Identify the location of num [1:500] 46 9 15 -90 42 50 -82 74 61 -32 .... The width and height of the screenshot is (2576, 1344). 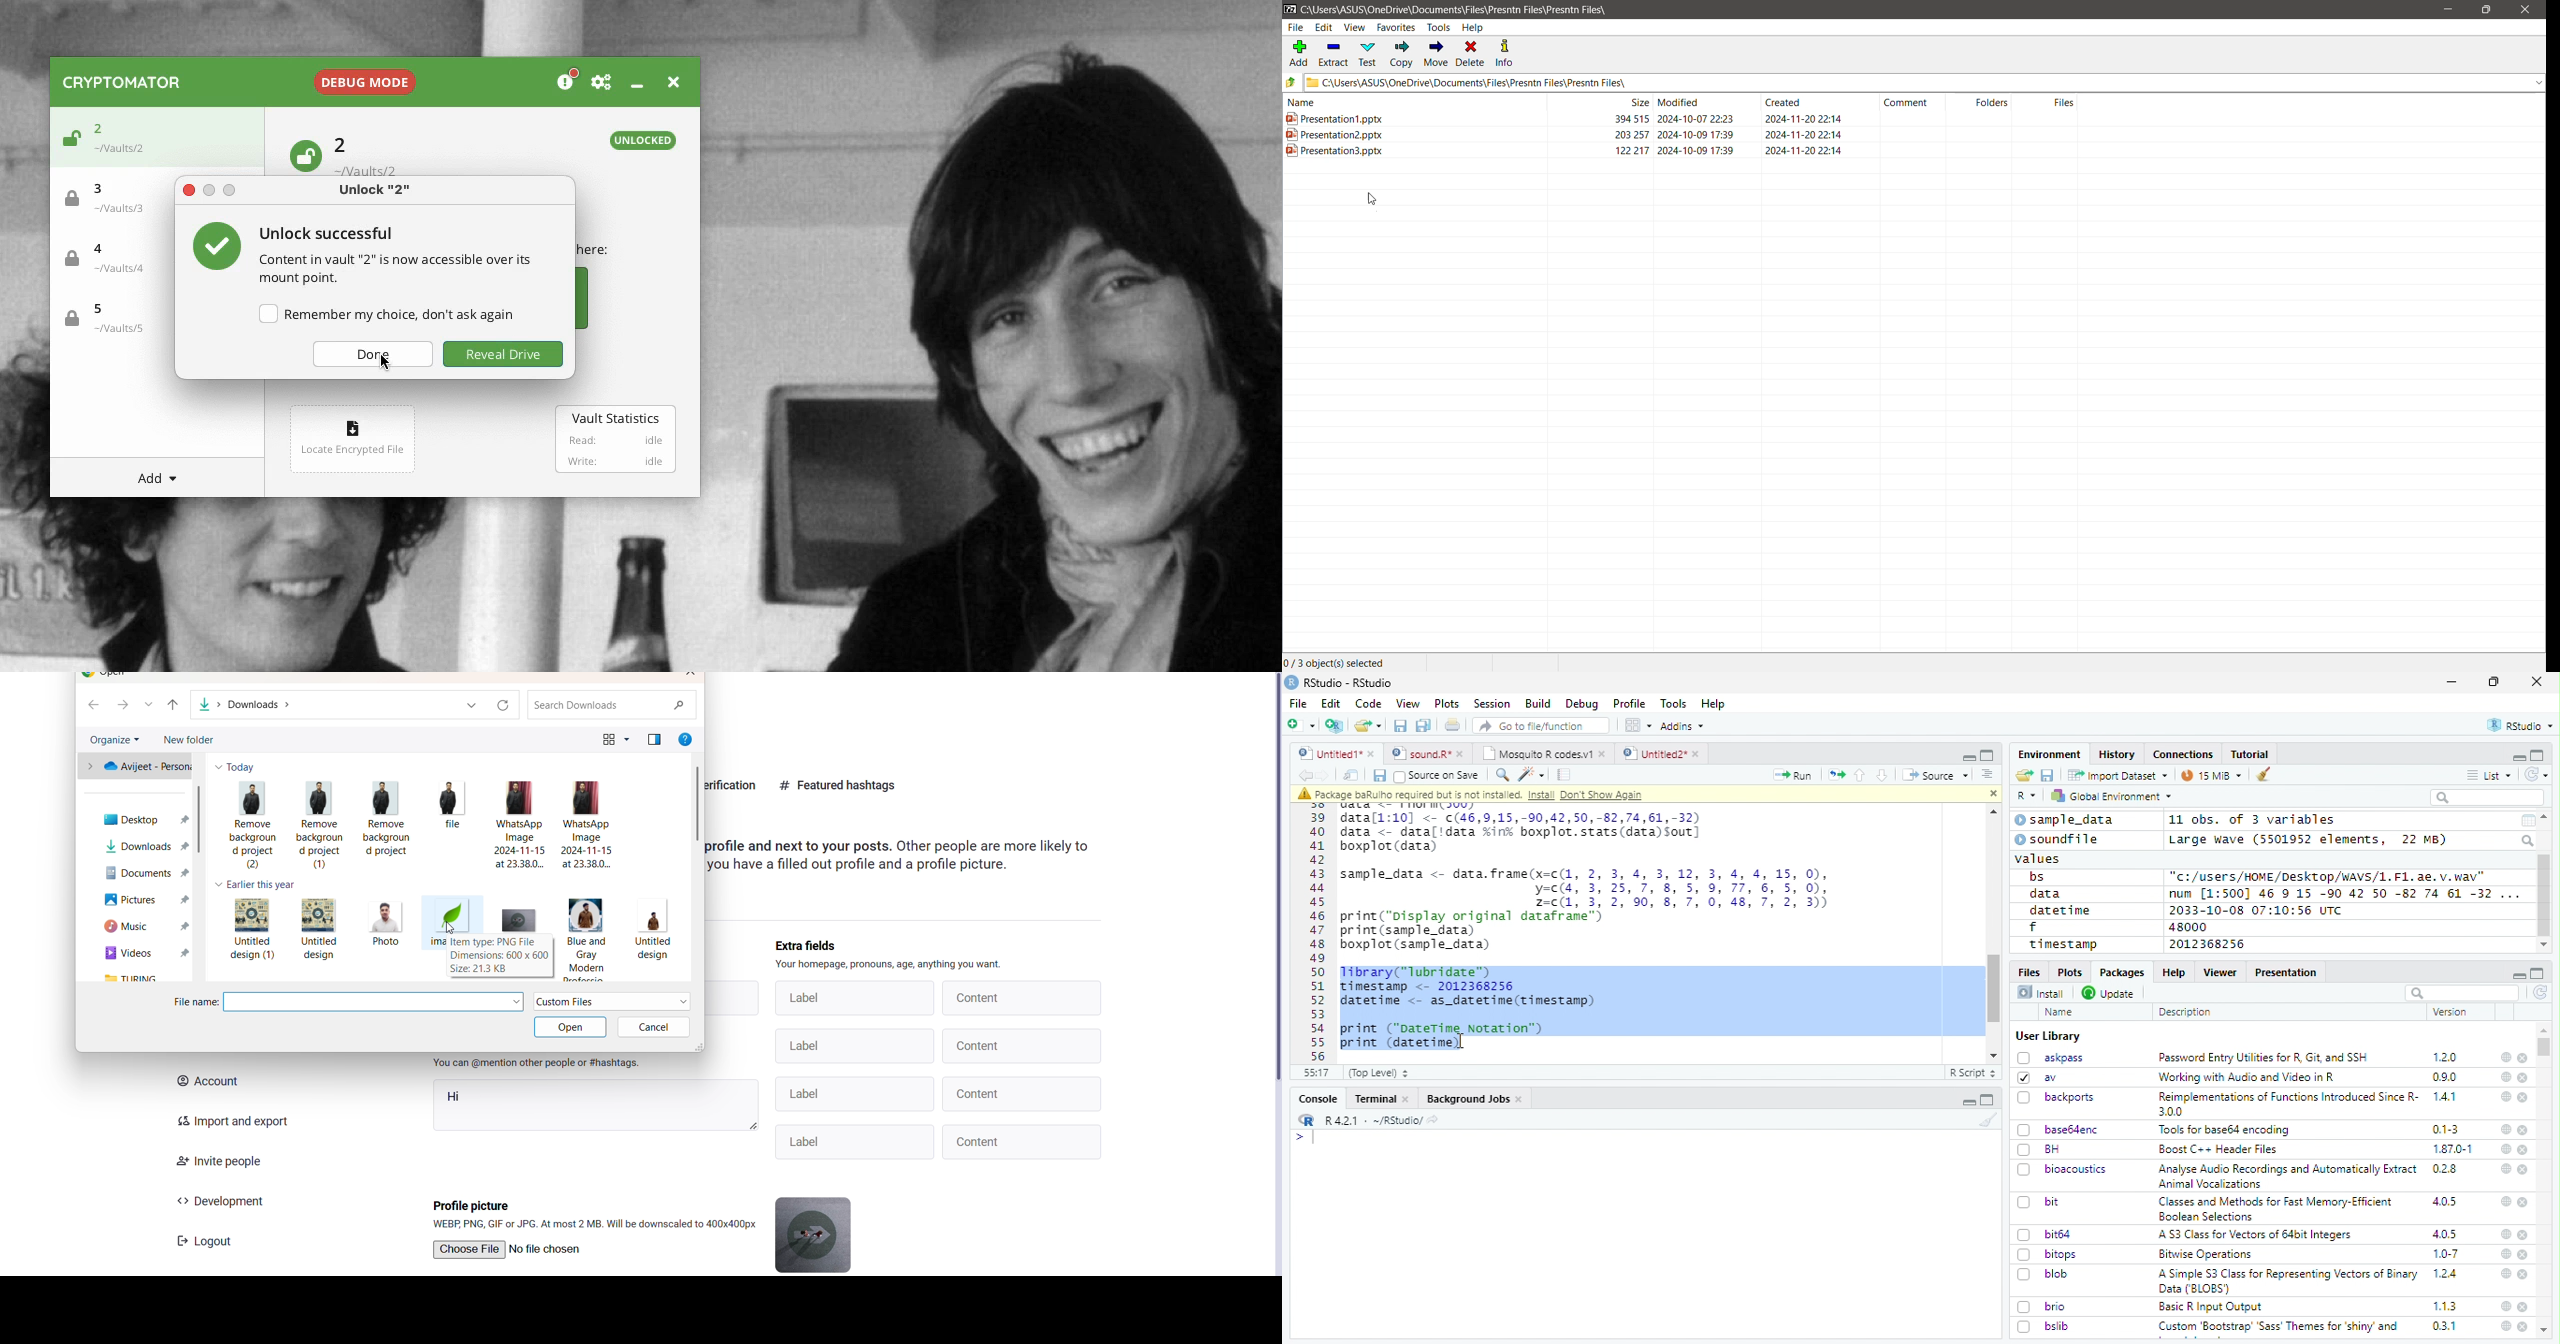
(2344, 893).